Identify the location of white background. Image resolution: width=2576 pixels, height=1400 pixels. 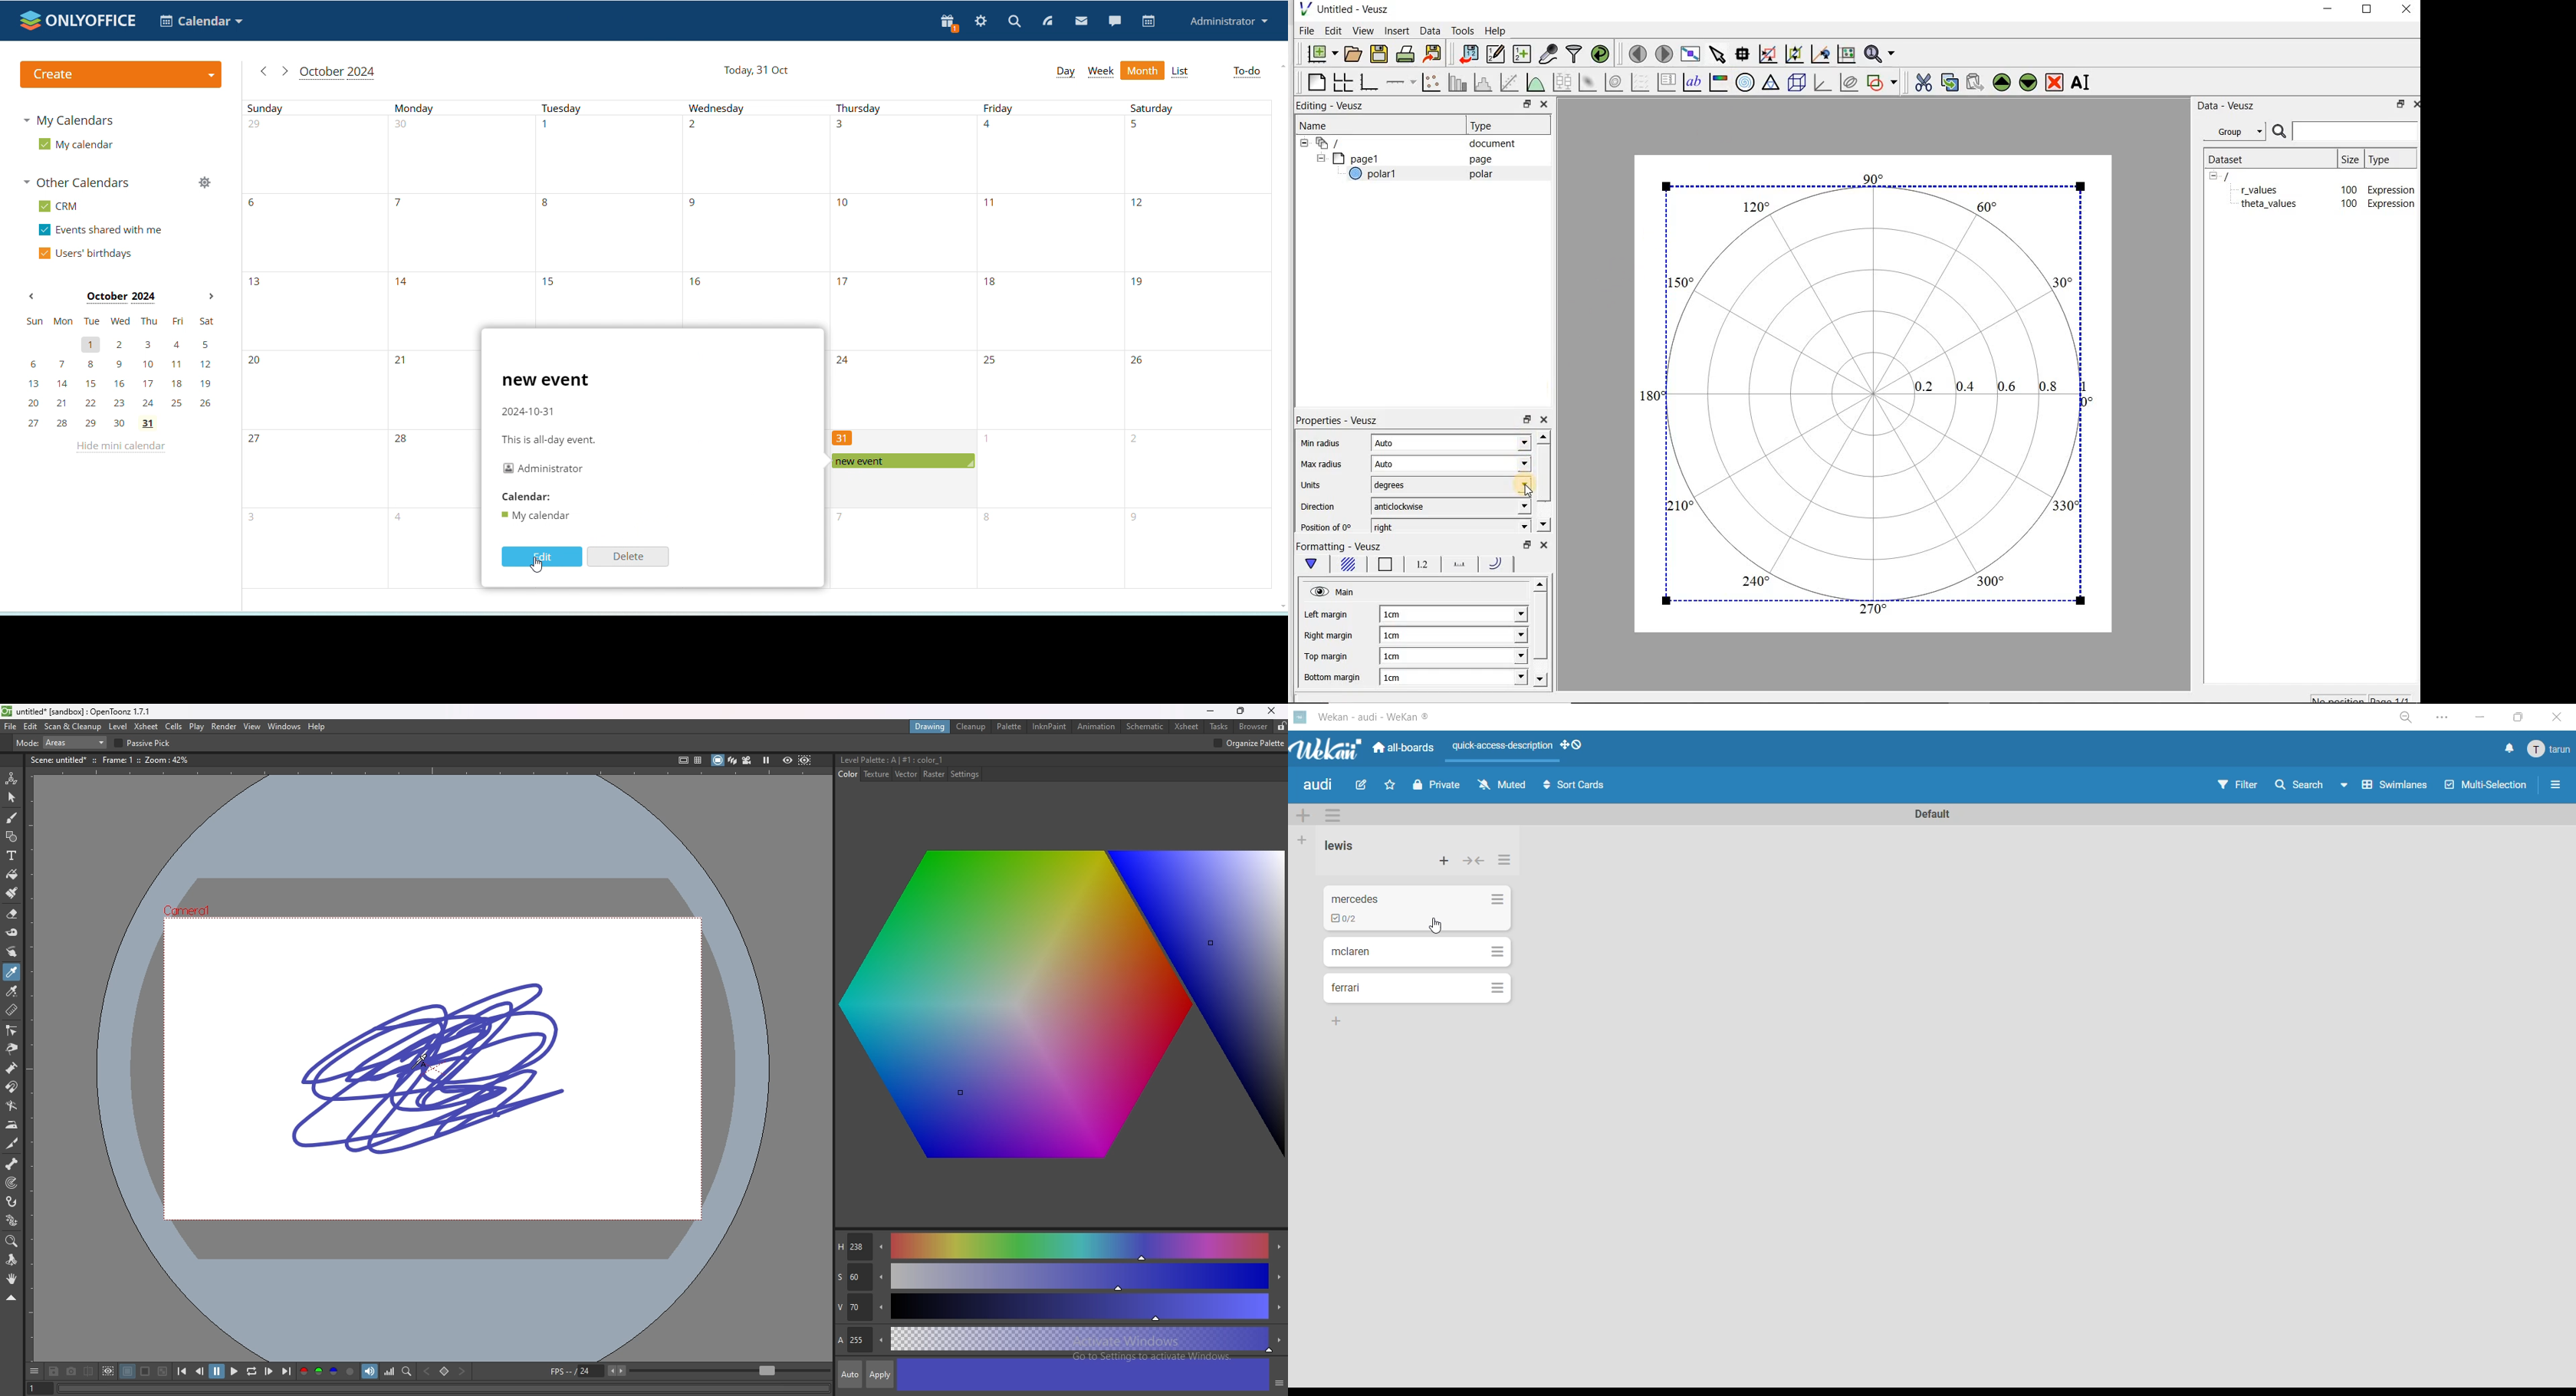
(146, 1371).